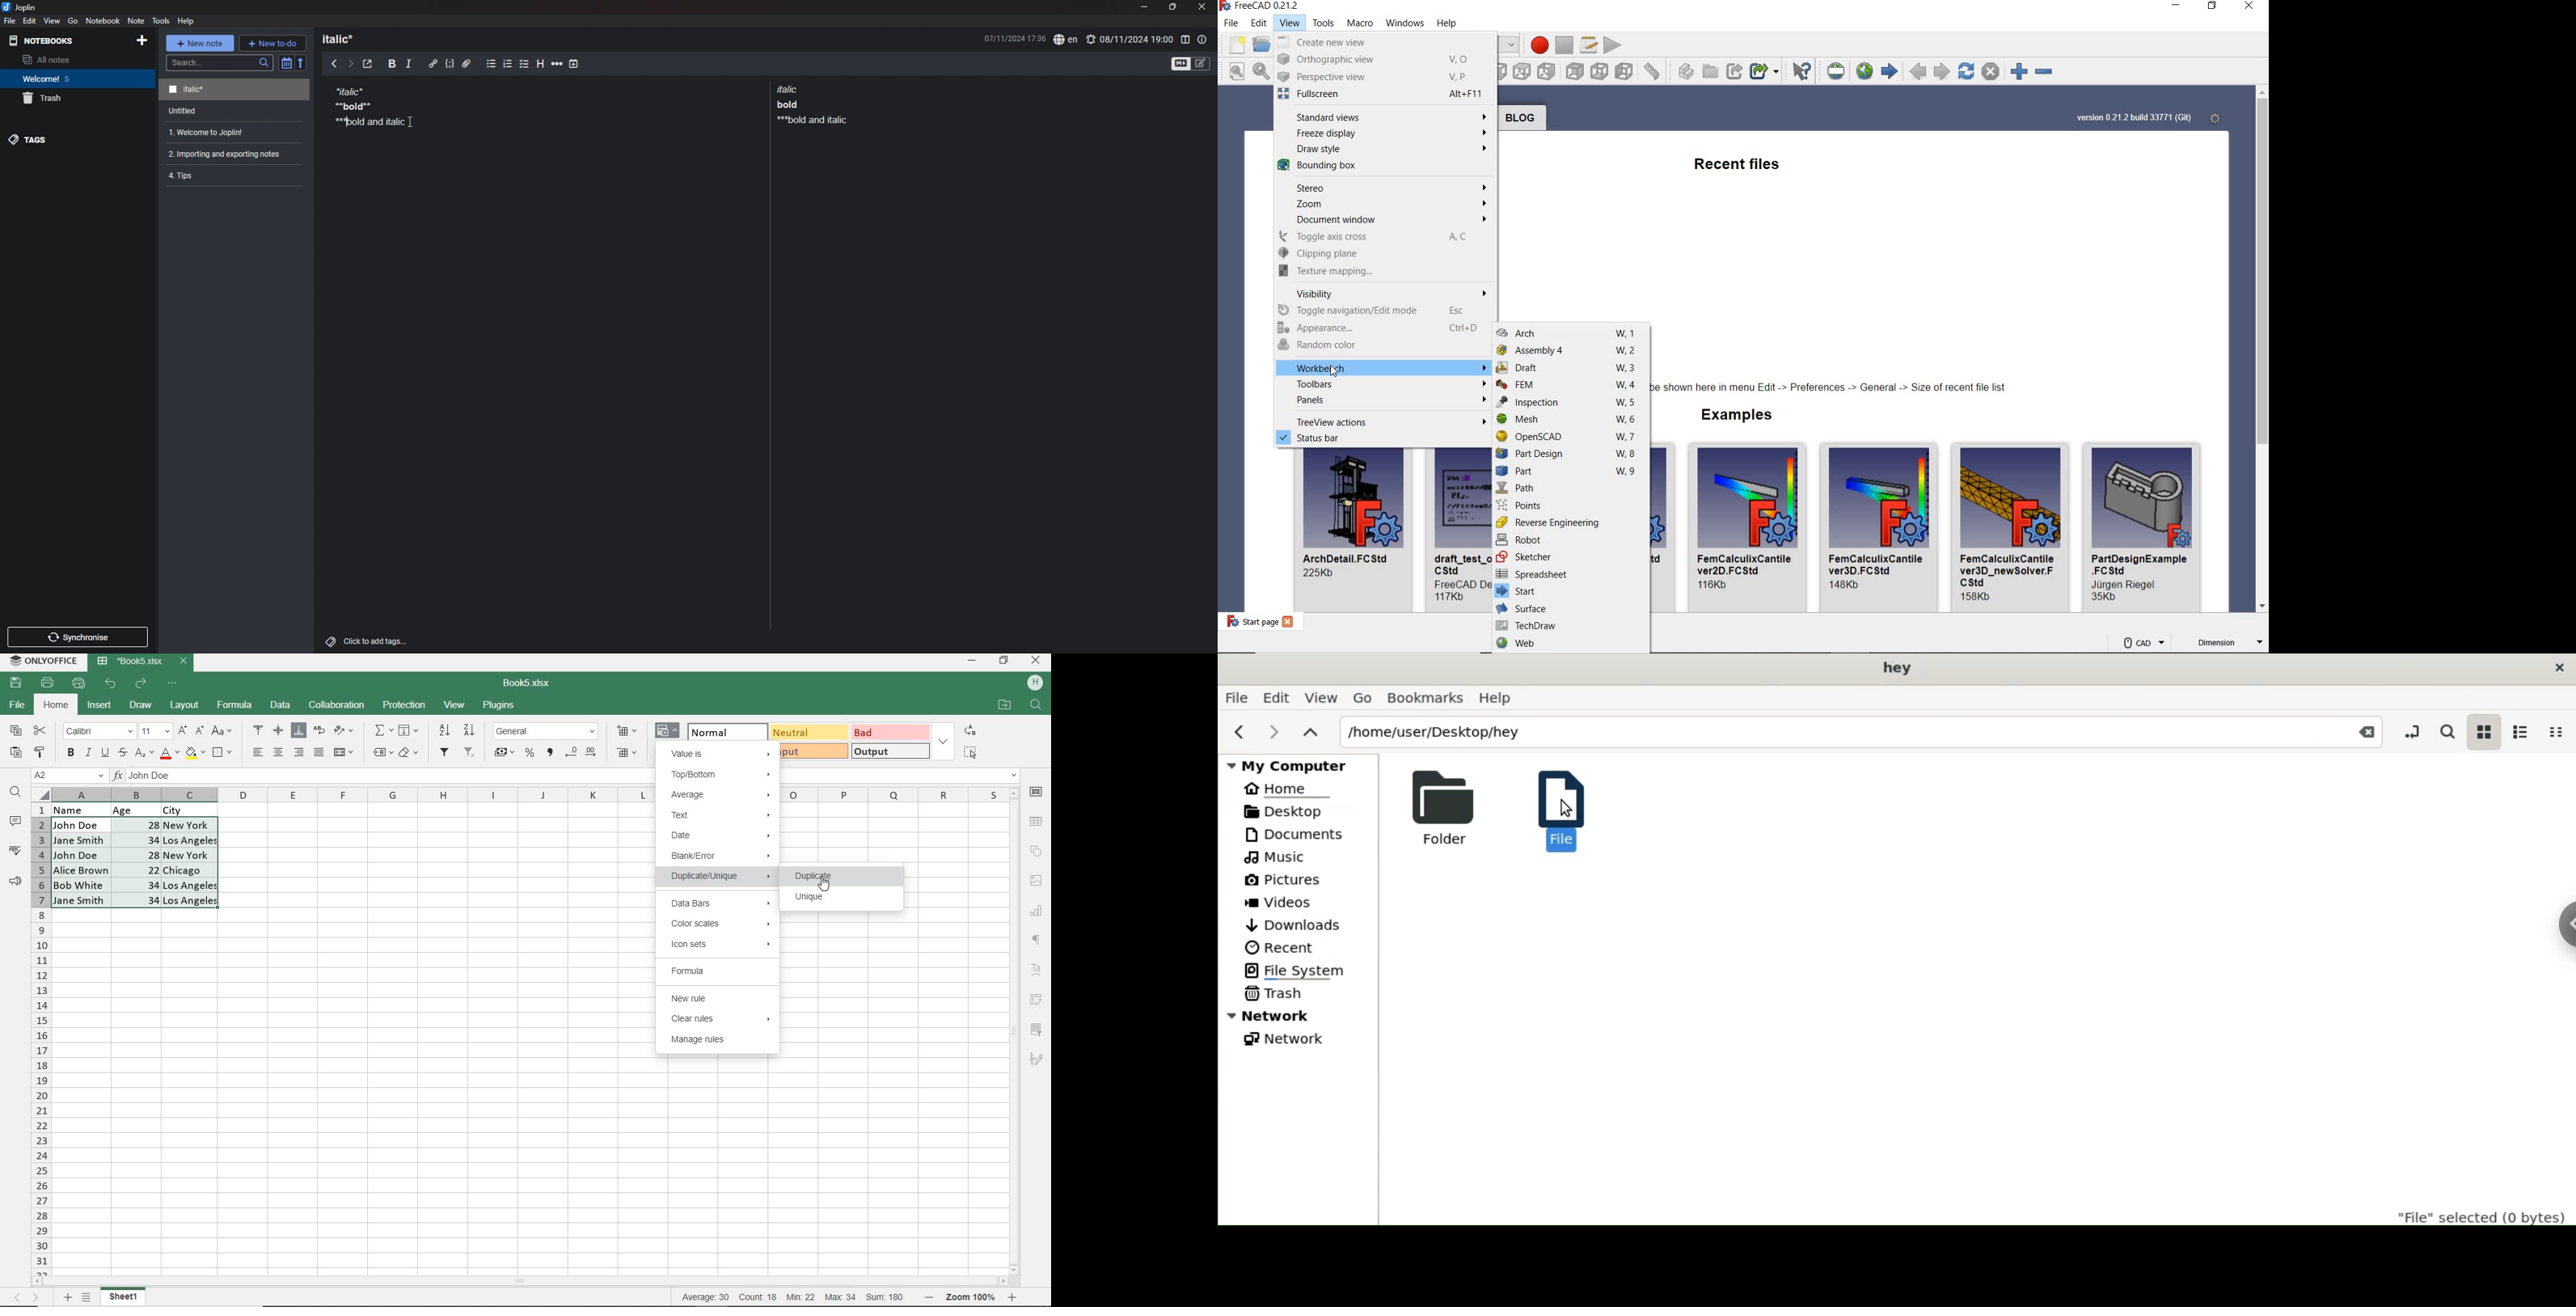 Image resolution: width=2576 pixels, height=1316 pixels. What do you see at coordinates (1800, 71) in the screenshot?
I see `WHAT'S THIS` at bounding box center [1800, 71].